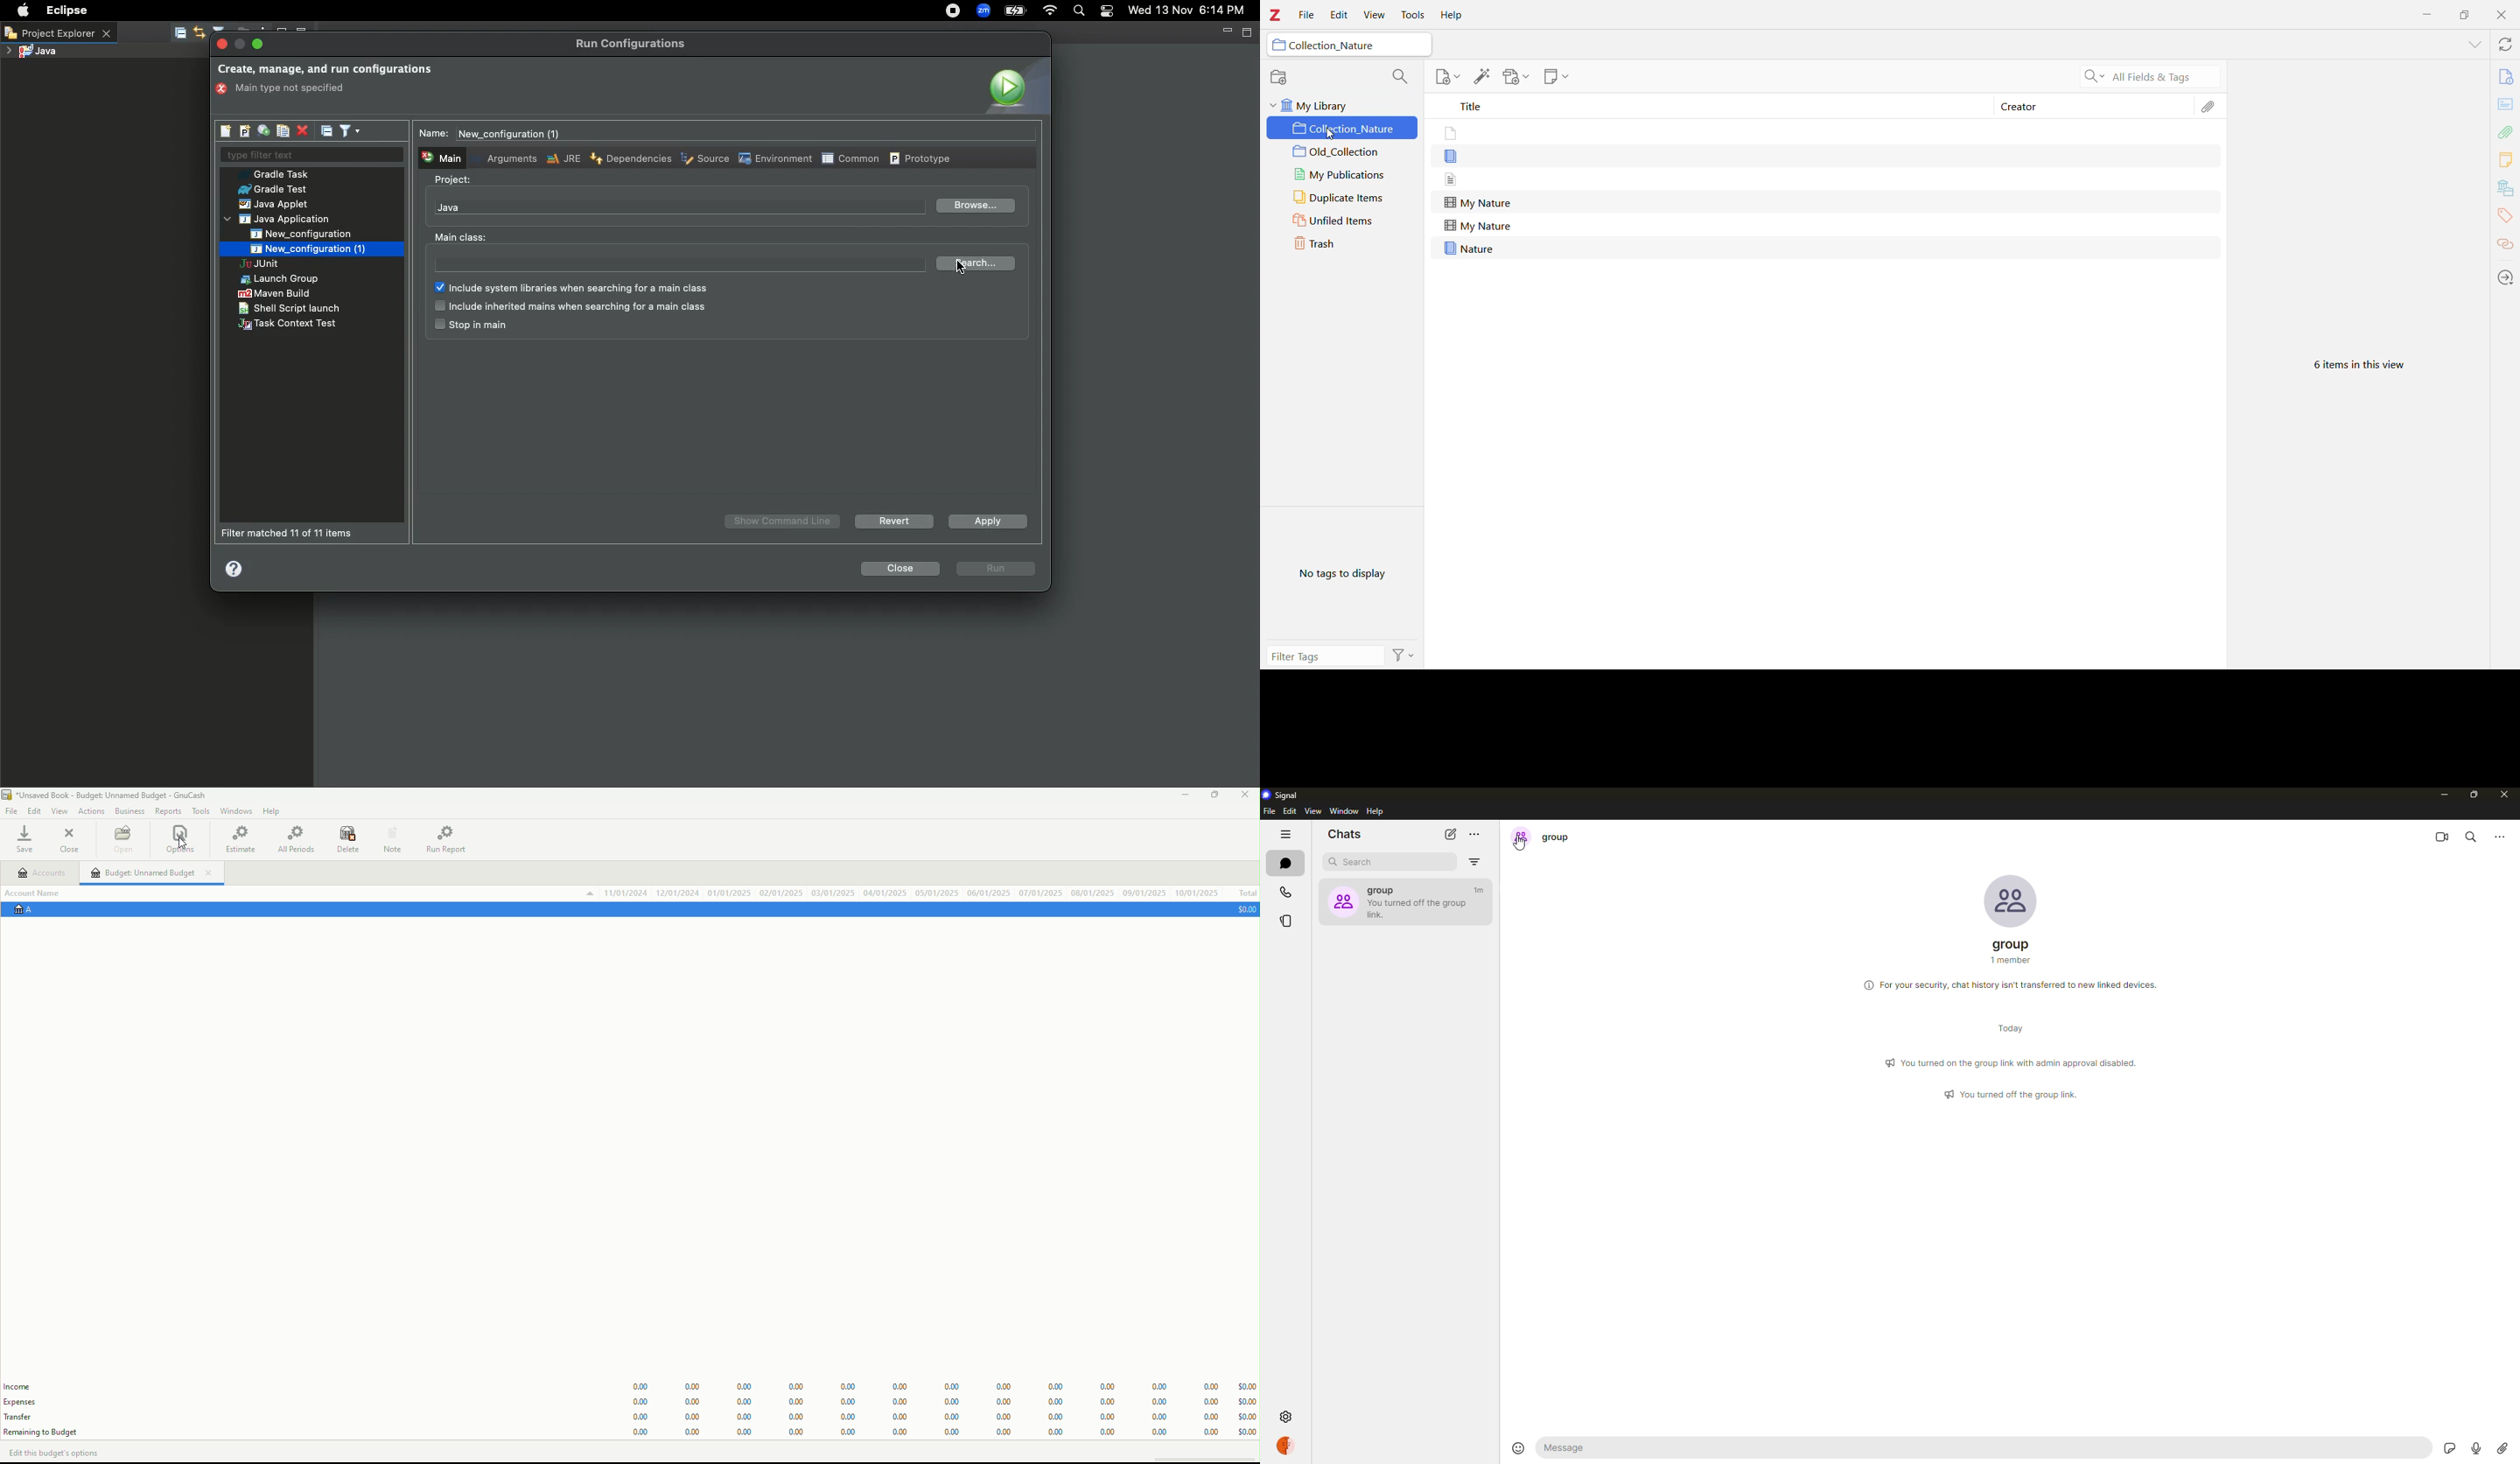 The height and width of the screenshot is (1484, 2520). What do you see at coordinates (2506, 278) in the screenshot?
I see `Actions` at bounding box center [2506, 278].